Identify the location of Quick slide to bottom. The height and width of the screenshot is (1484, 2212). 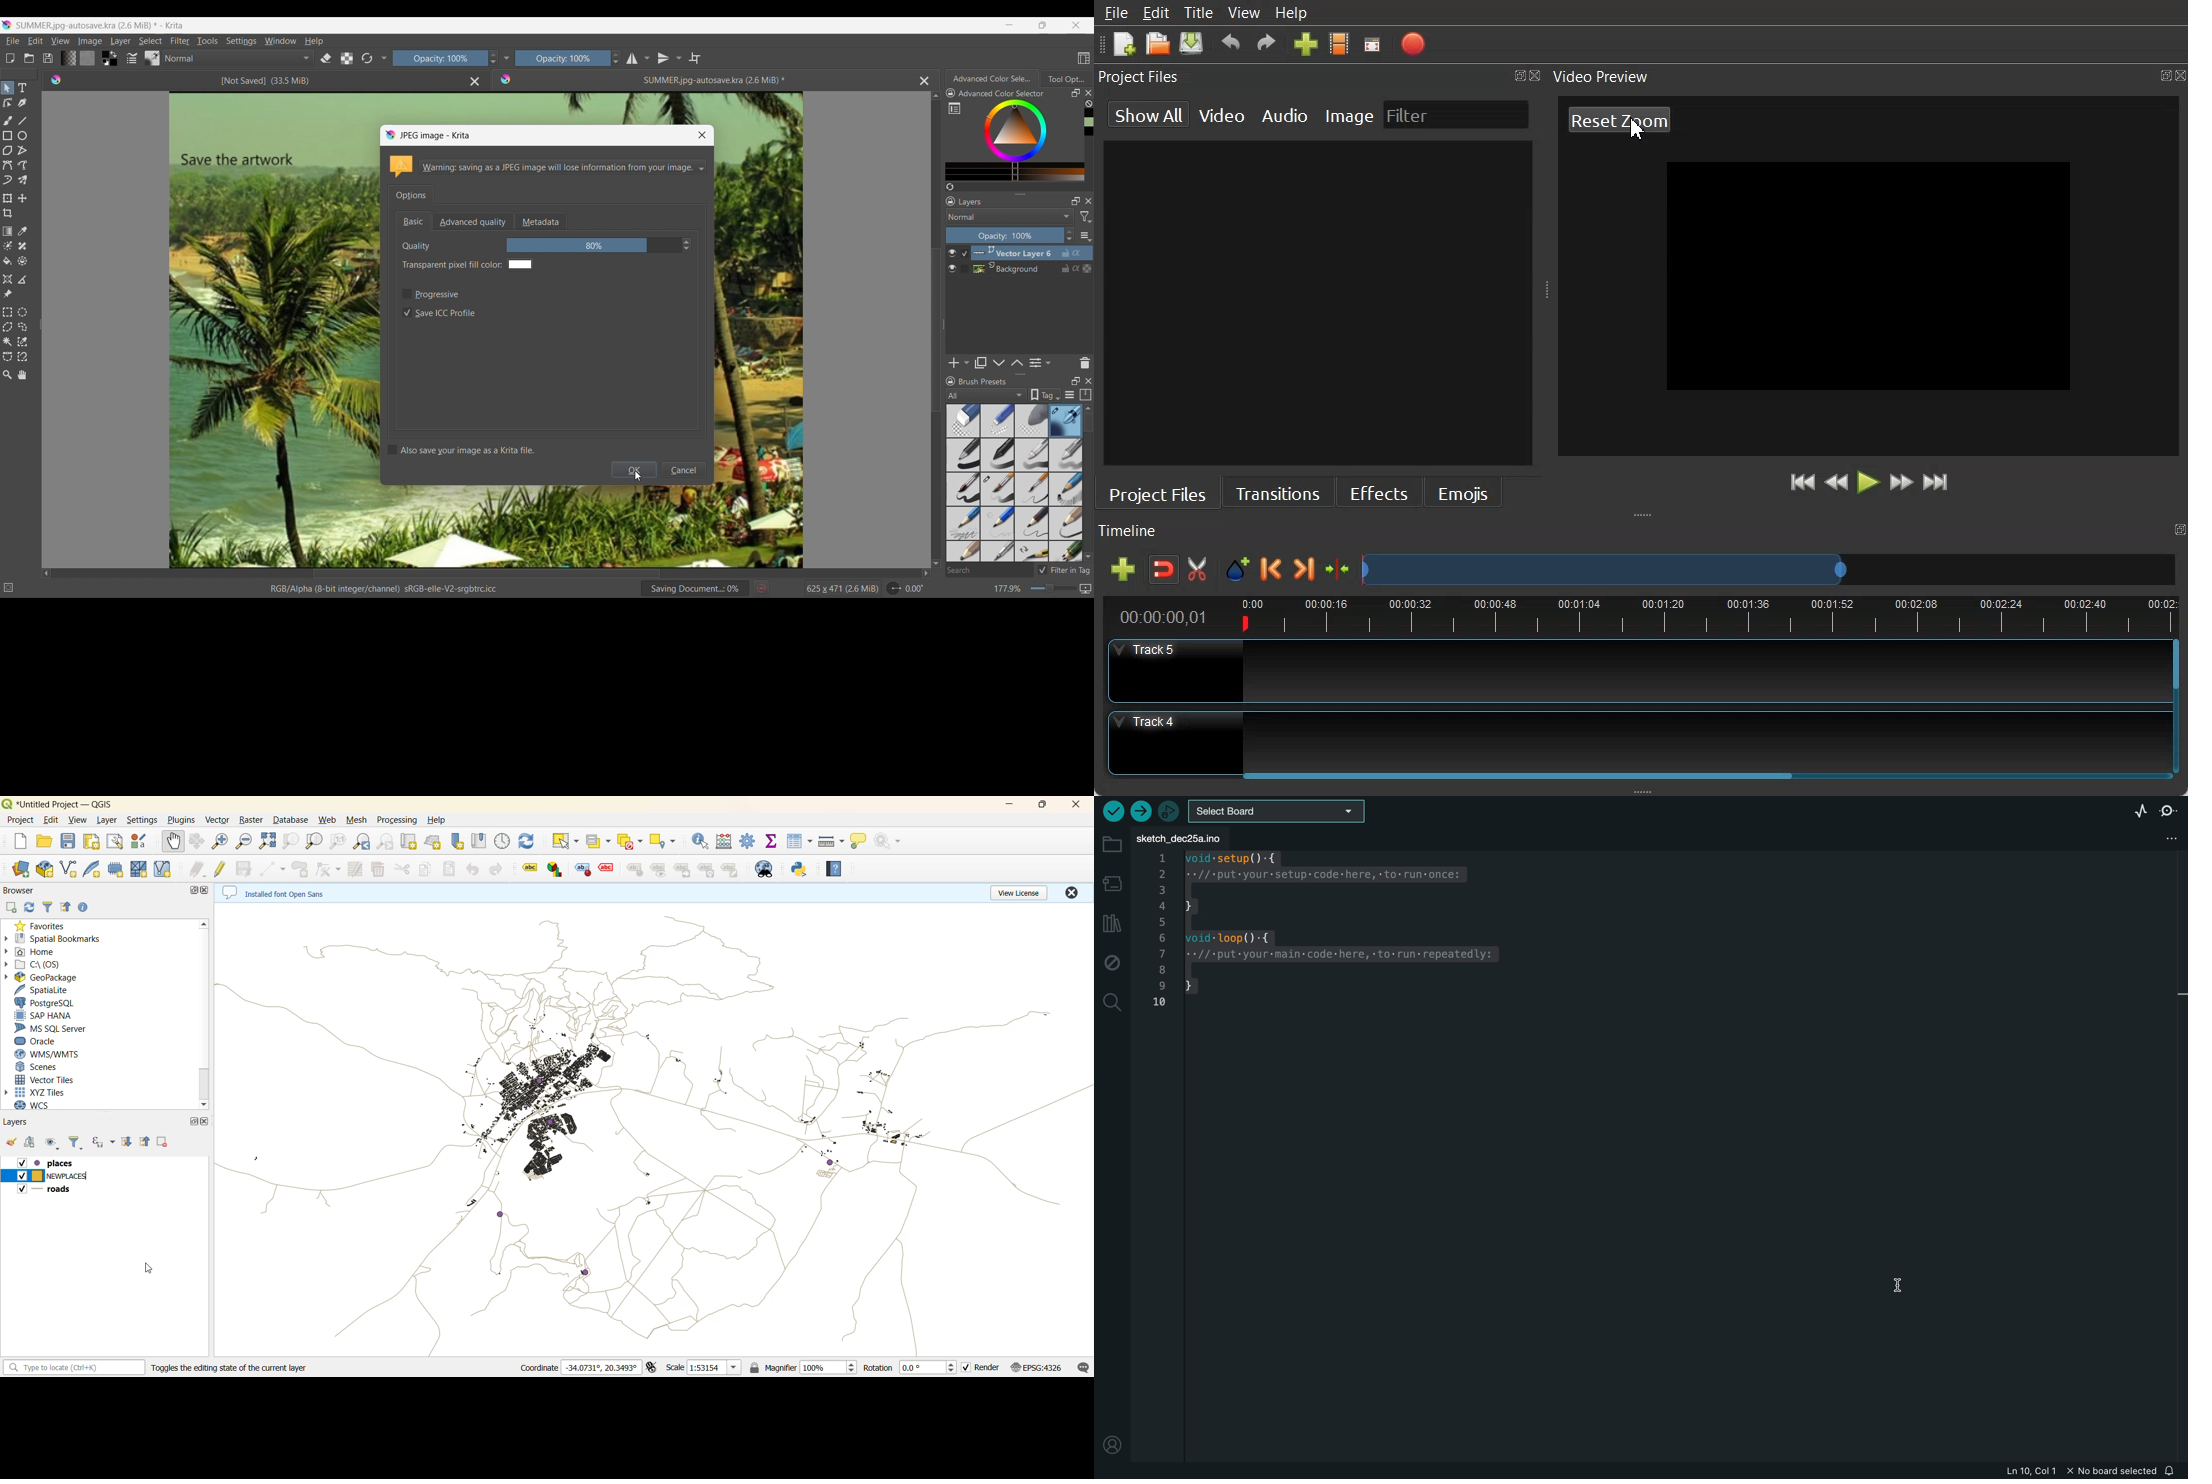
(936, 564).